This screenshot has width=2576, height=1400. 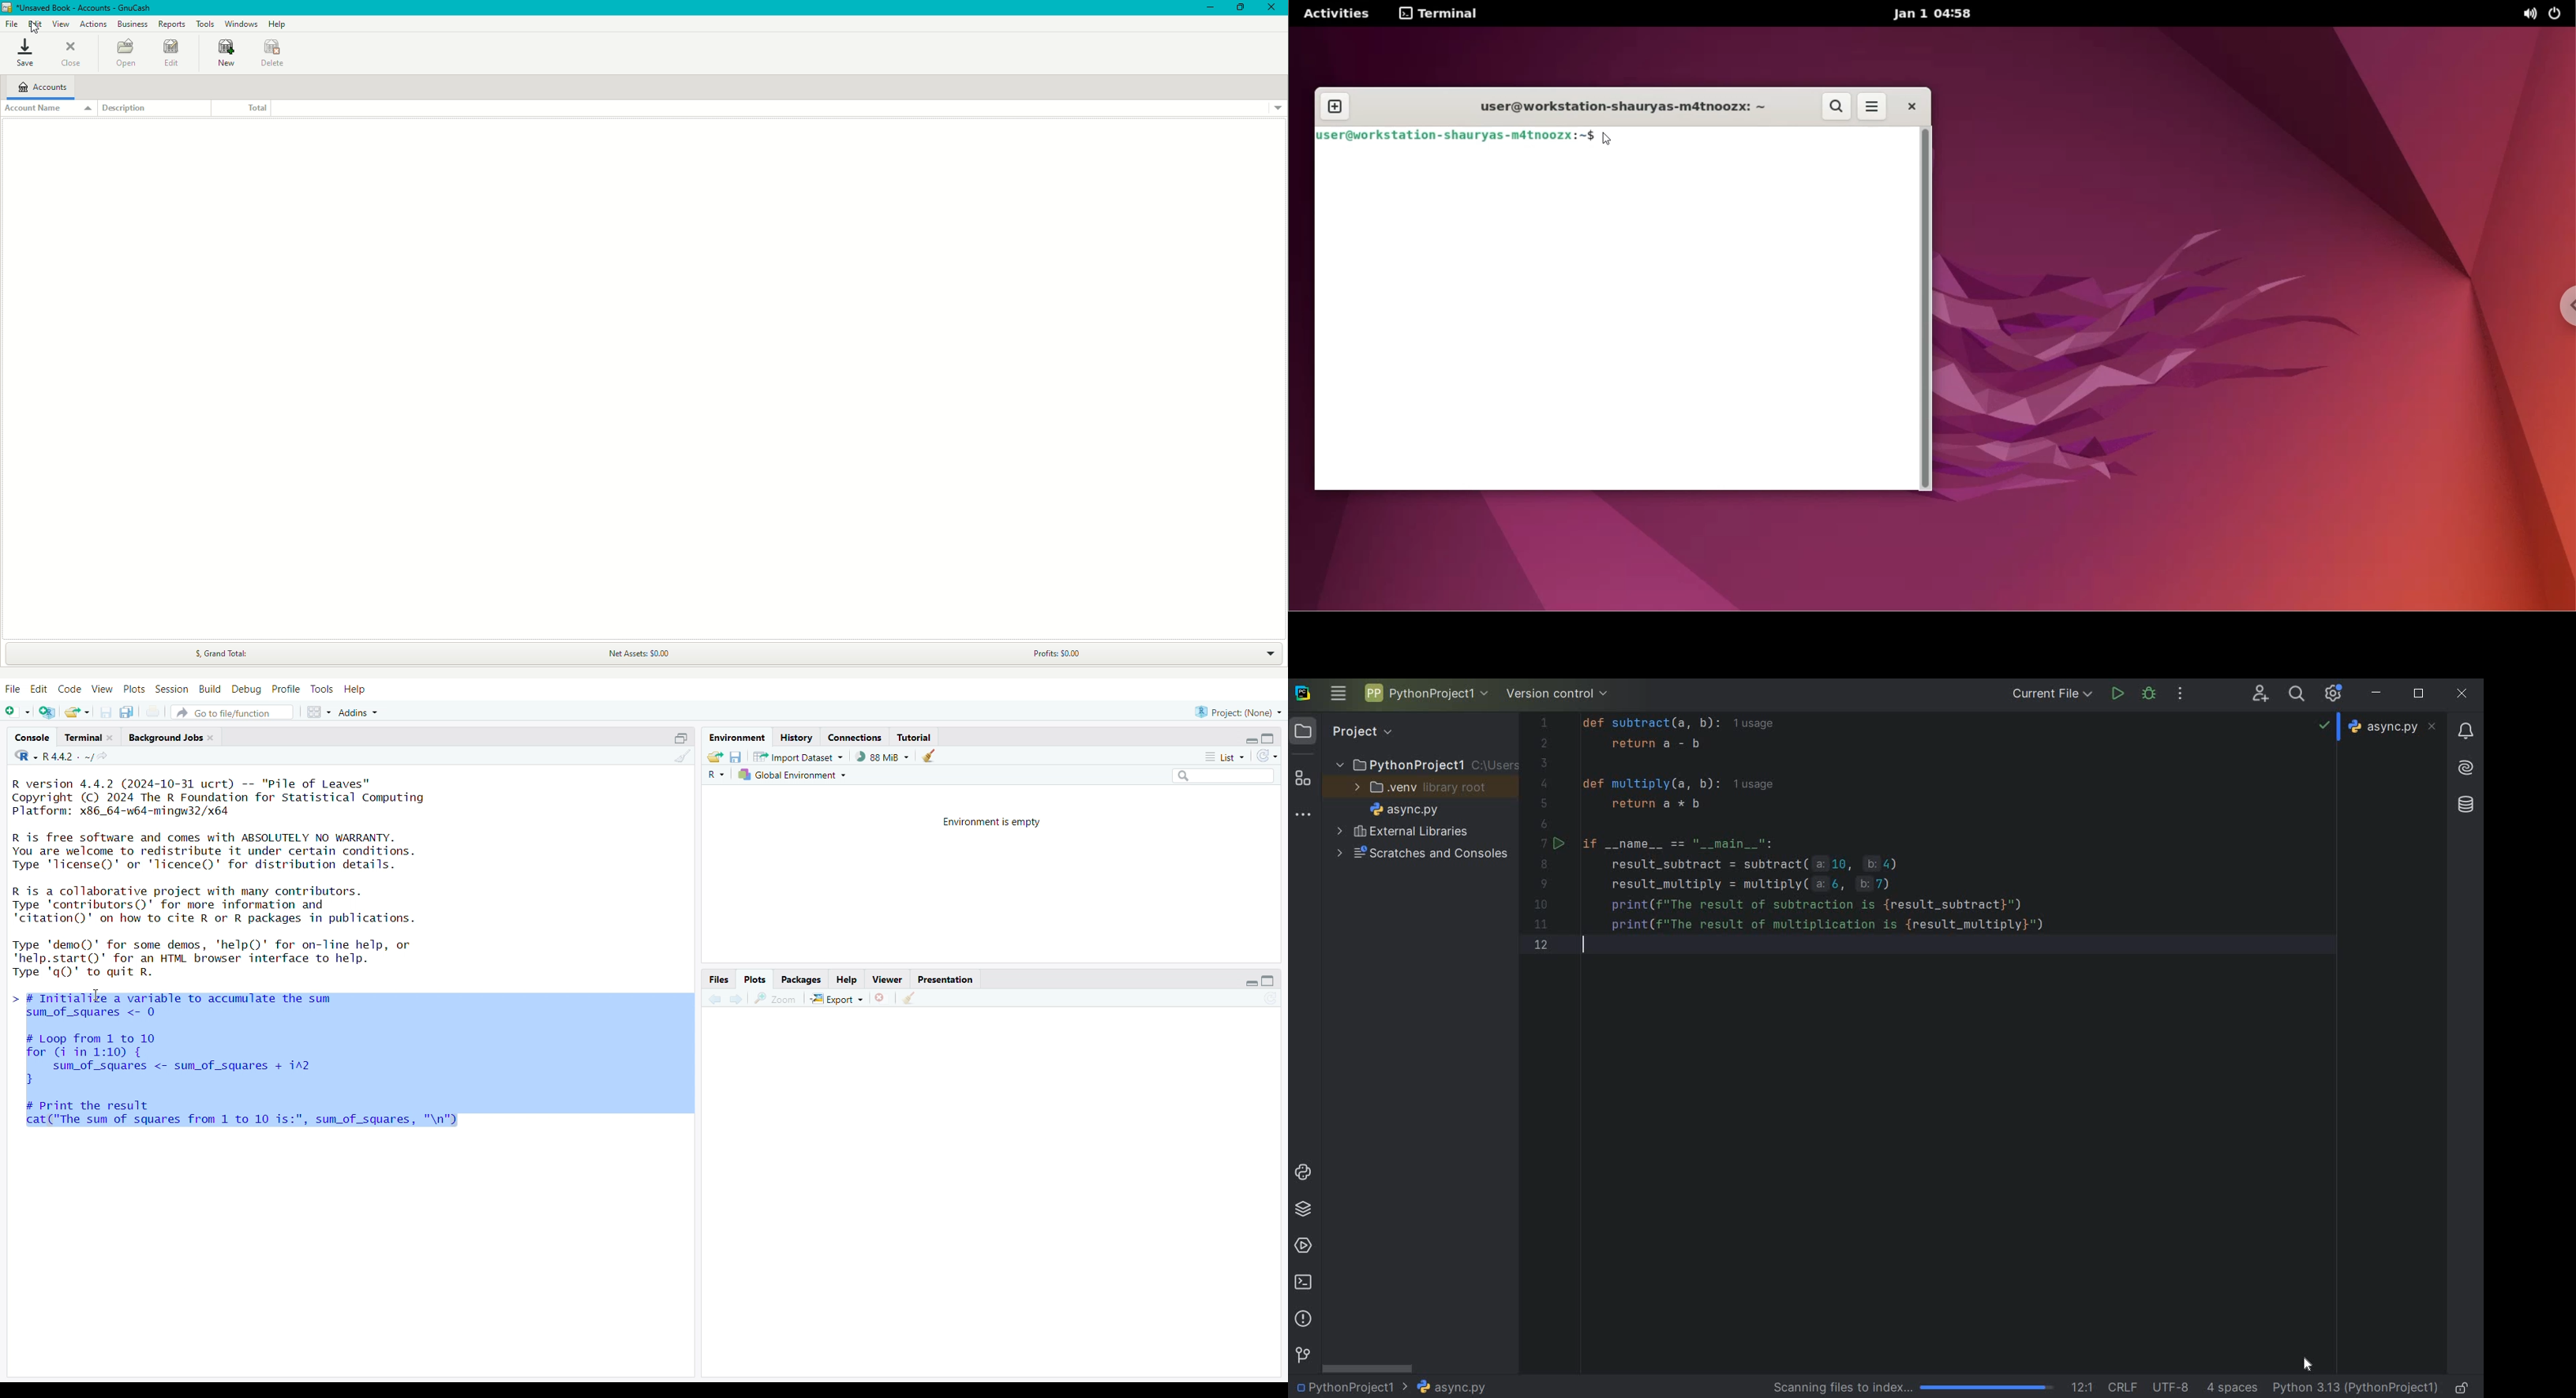 What do you see at coordinates (40, 689) in the screenshot?
I see `edit` at bounding box center [40, 689].